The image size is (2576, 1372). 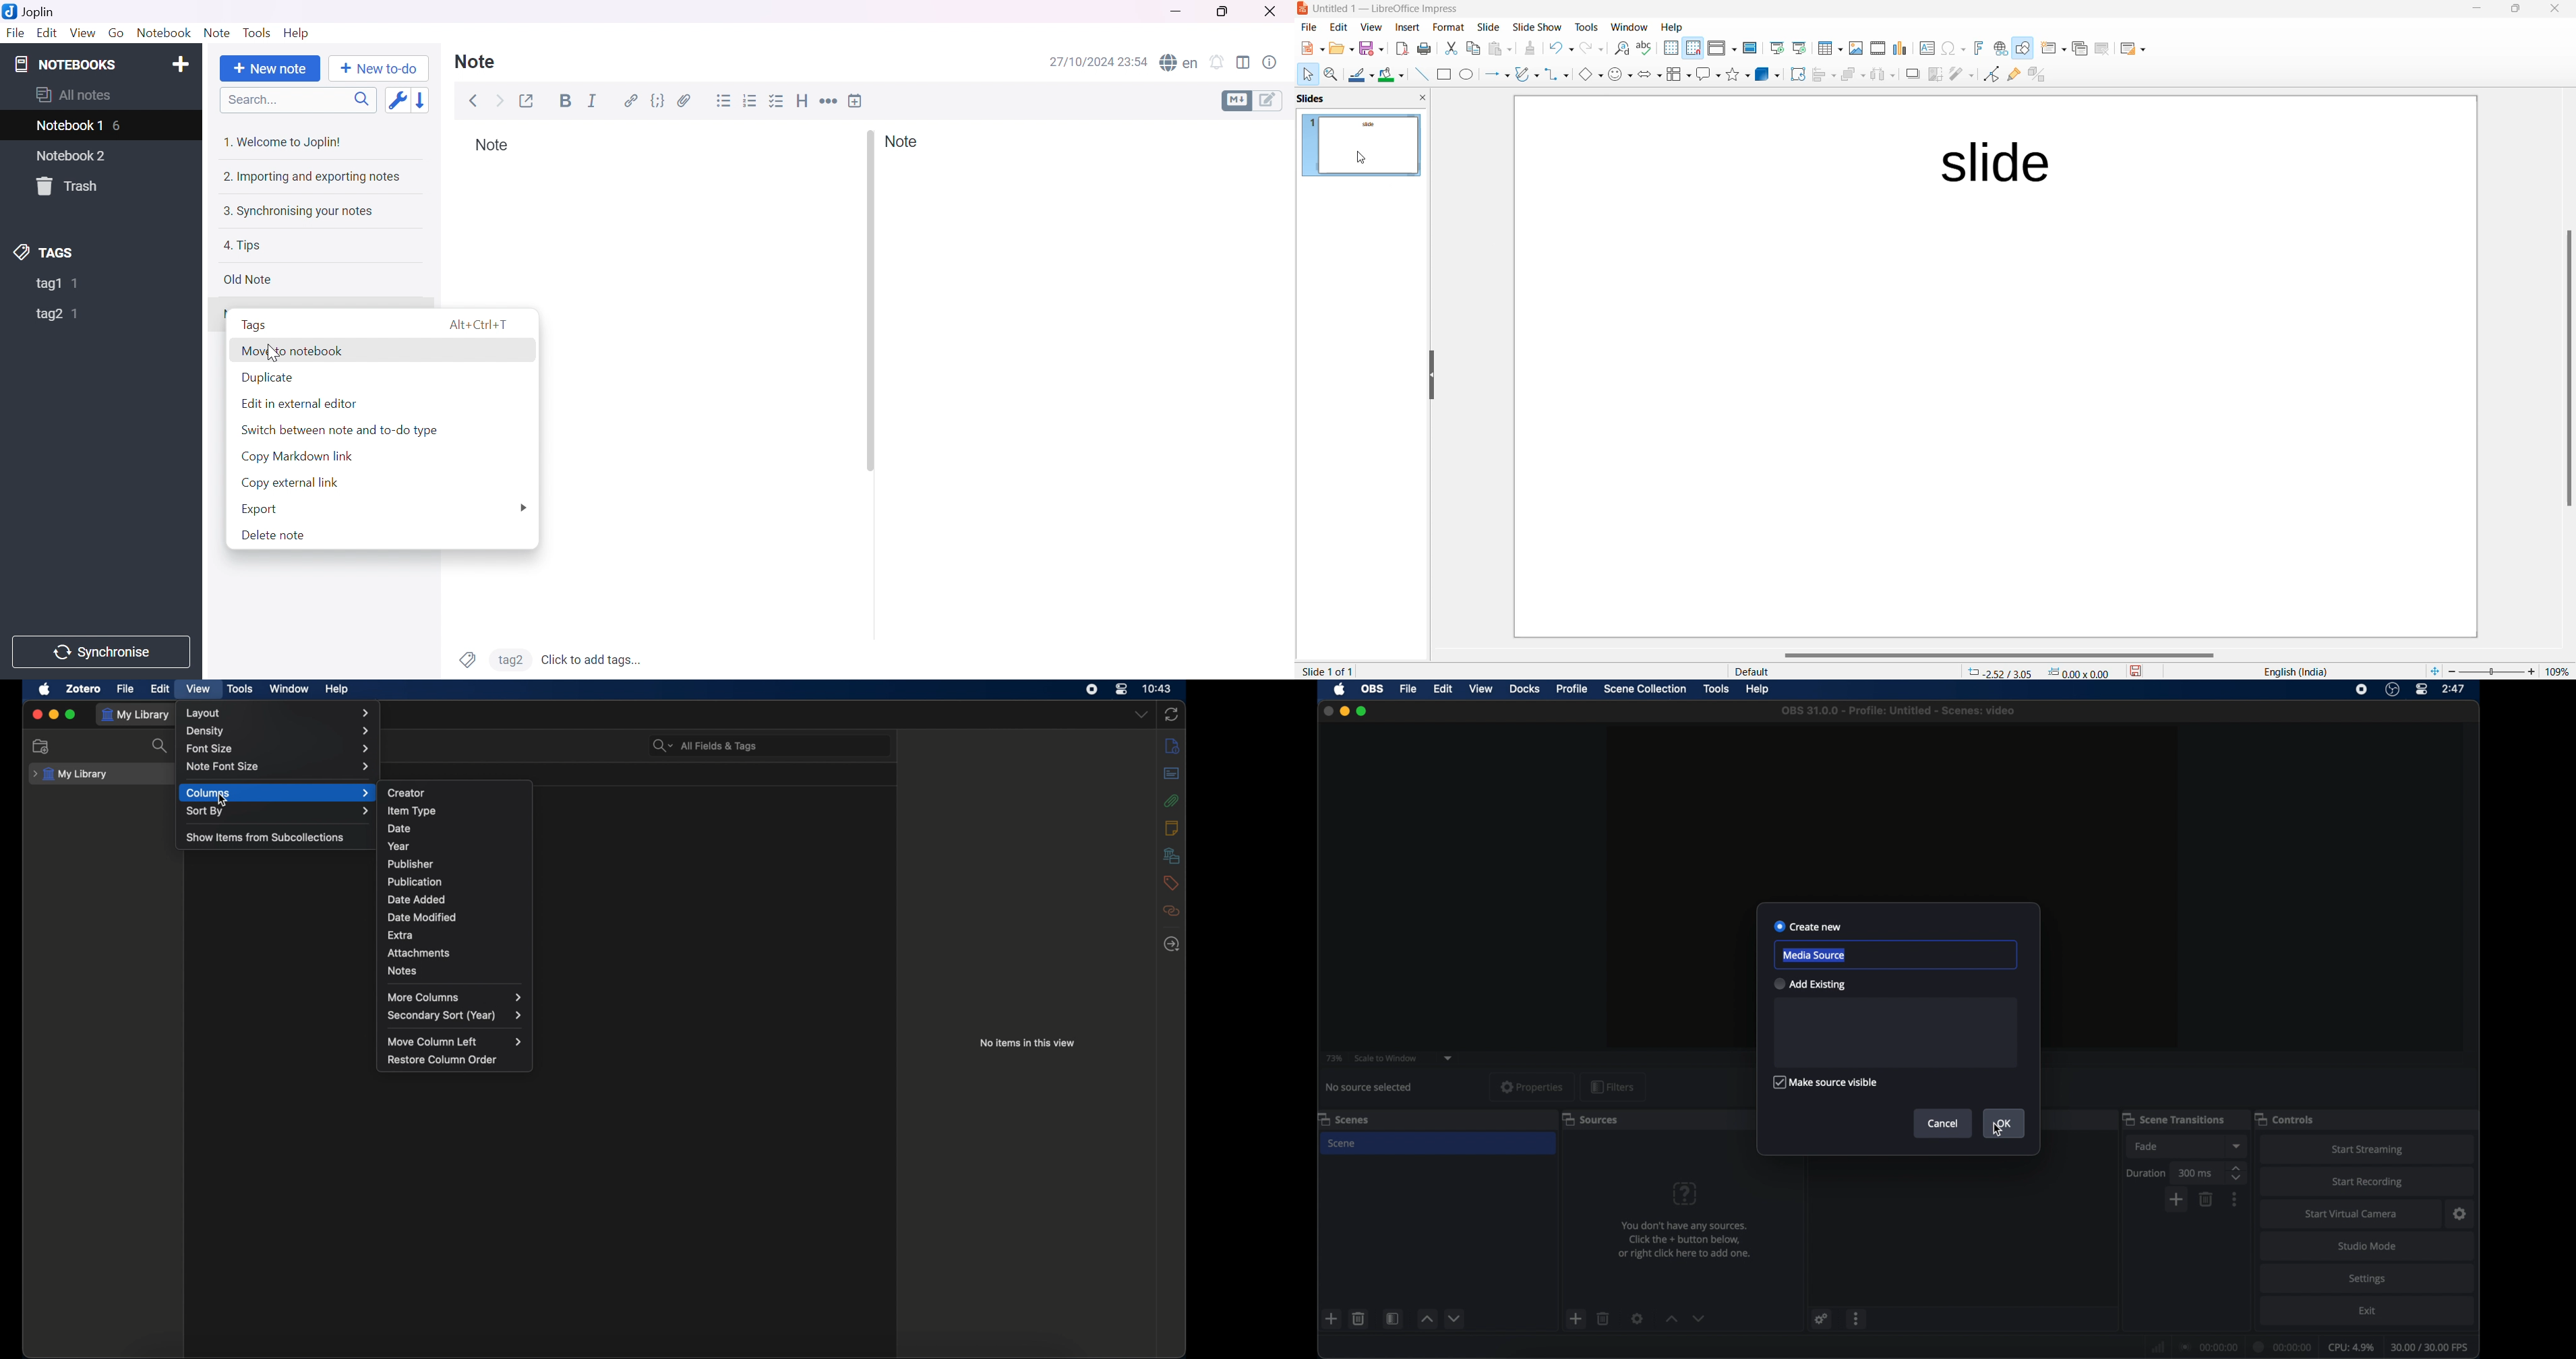 What do you see at coordinates (684, 102) in the screenshot?
I see `Attach file` at bounding box center [684, 102].